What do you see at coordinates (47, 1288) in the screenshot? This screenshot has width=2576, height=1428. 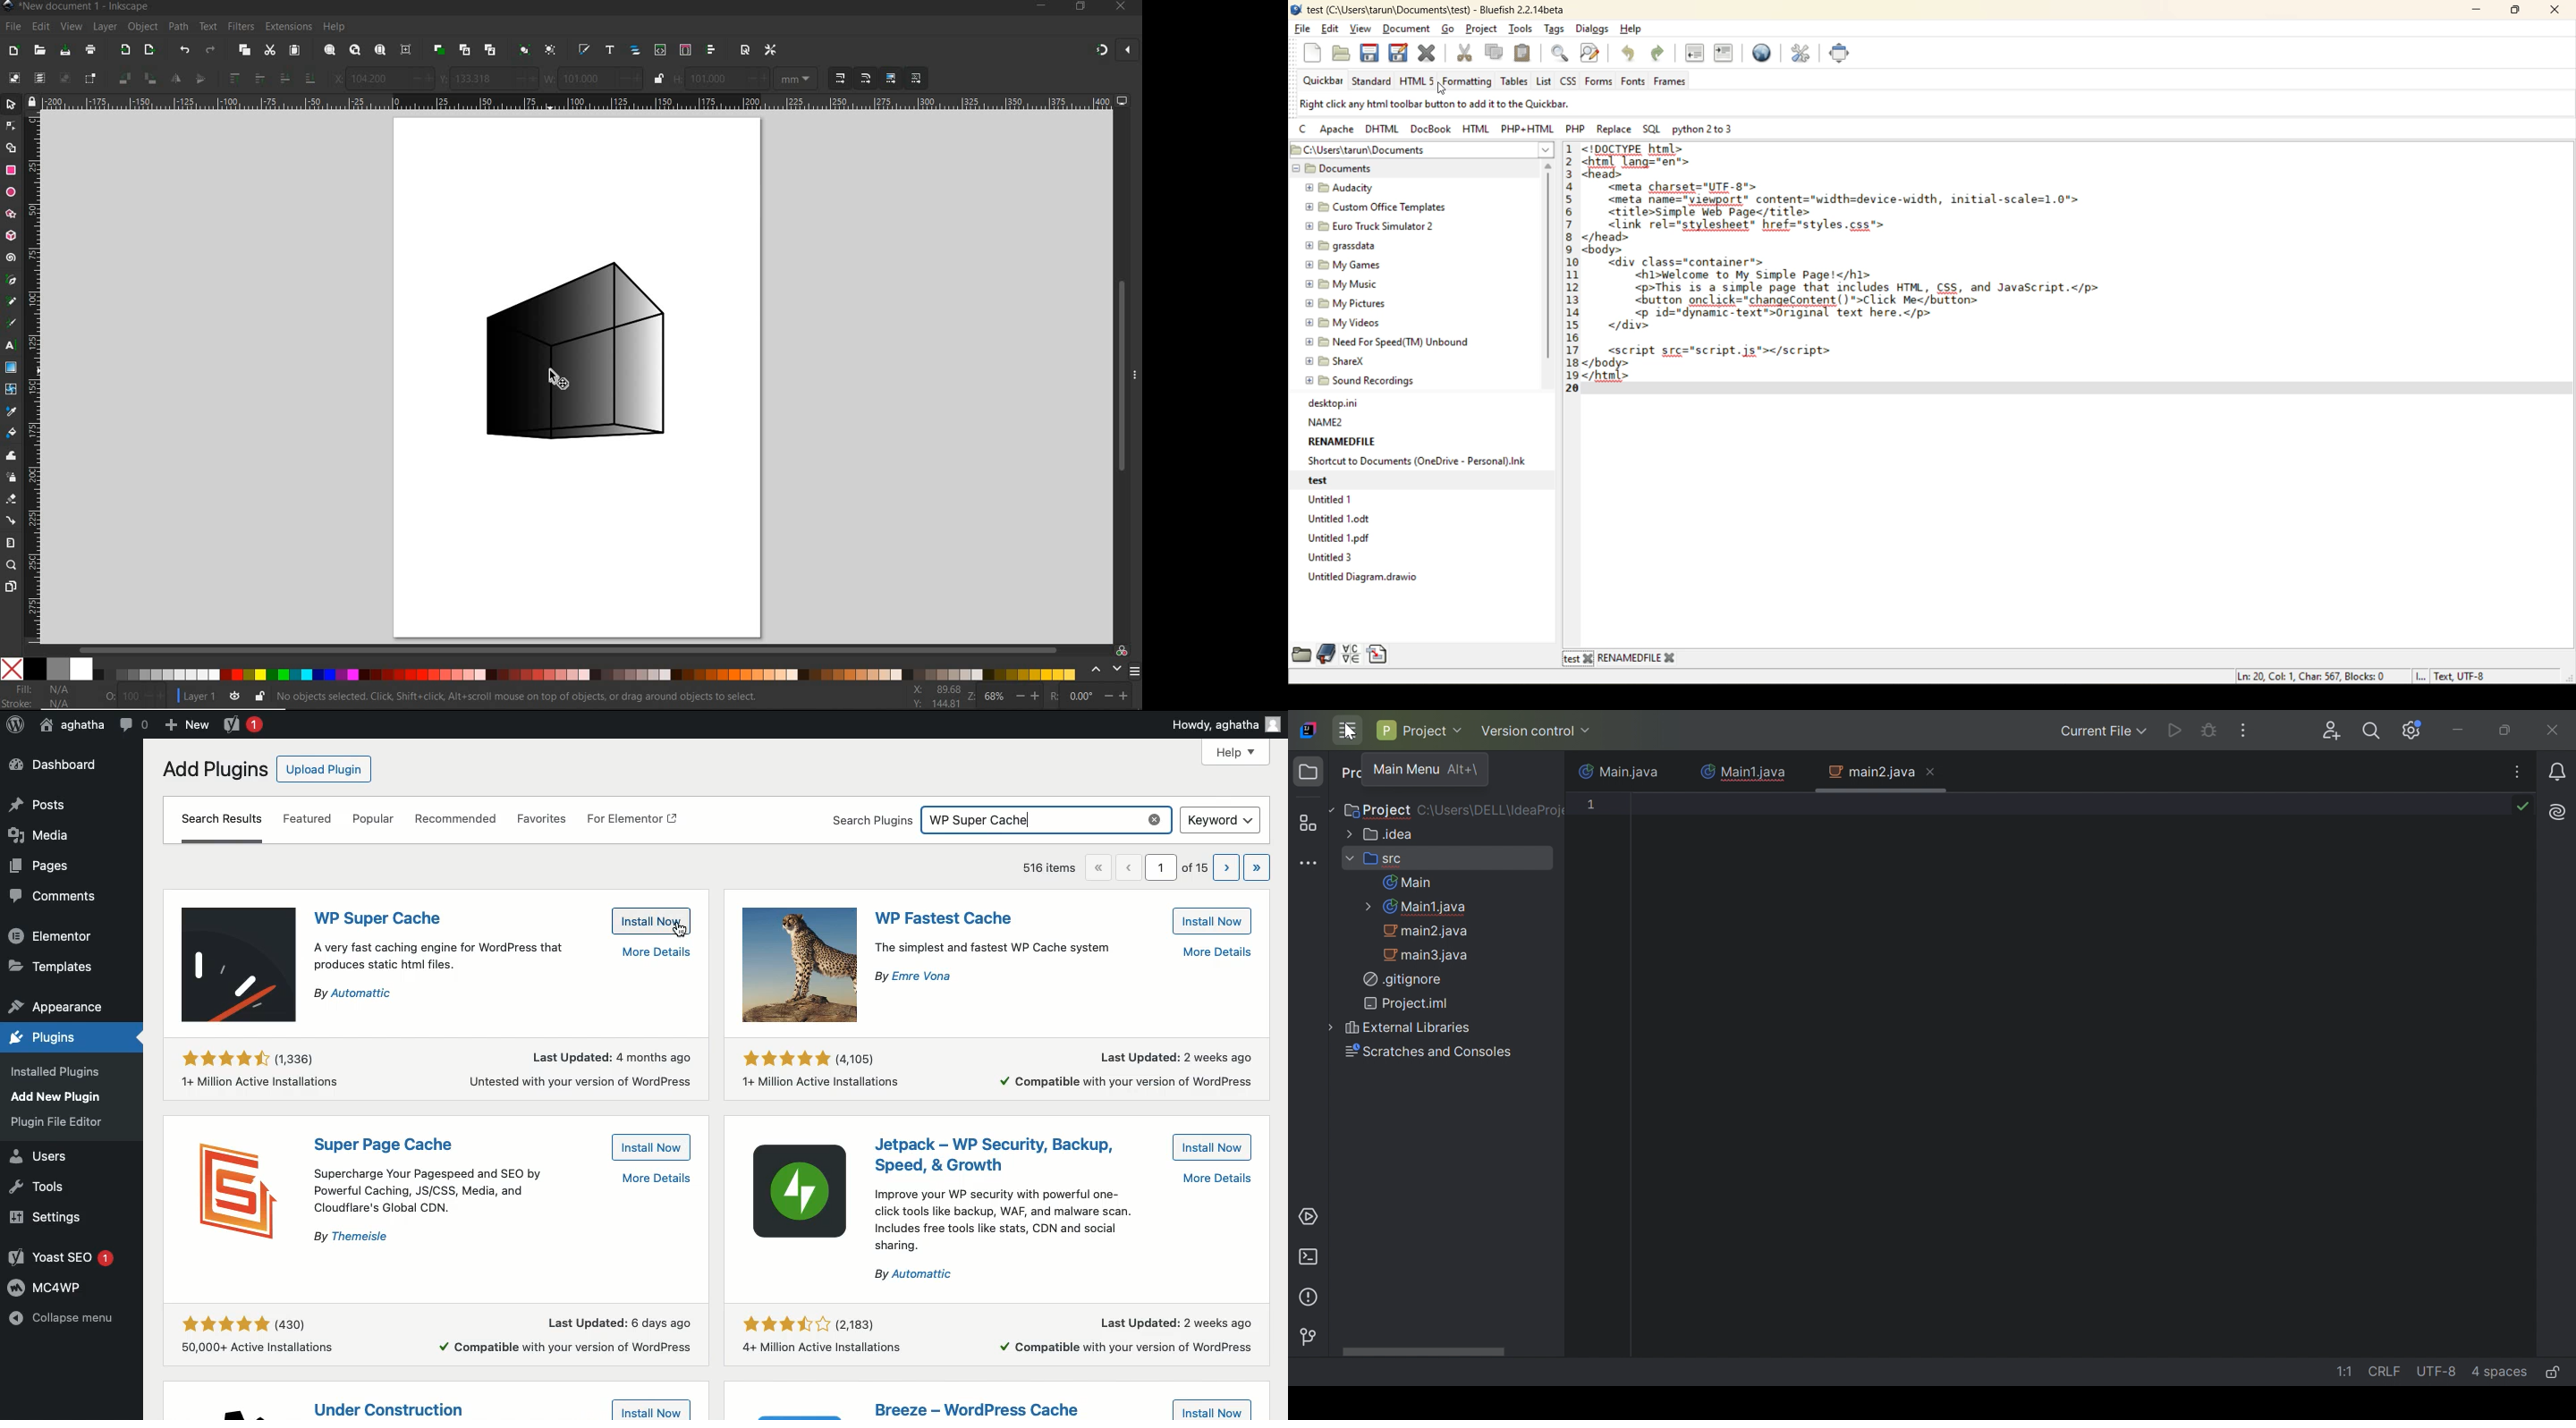 I see `MC4WP` at bounding box center [47, 1288].